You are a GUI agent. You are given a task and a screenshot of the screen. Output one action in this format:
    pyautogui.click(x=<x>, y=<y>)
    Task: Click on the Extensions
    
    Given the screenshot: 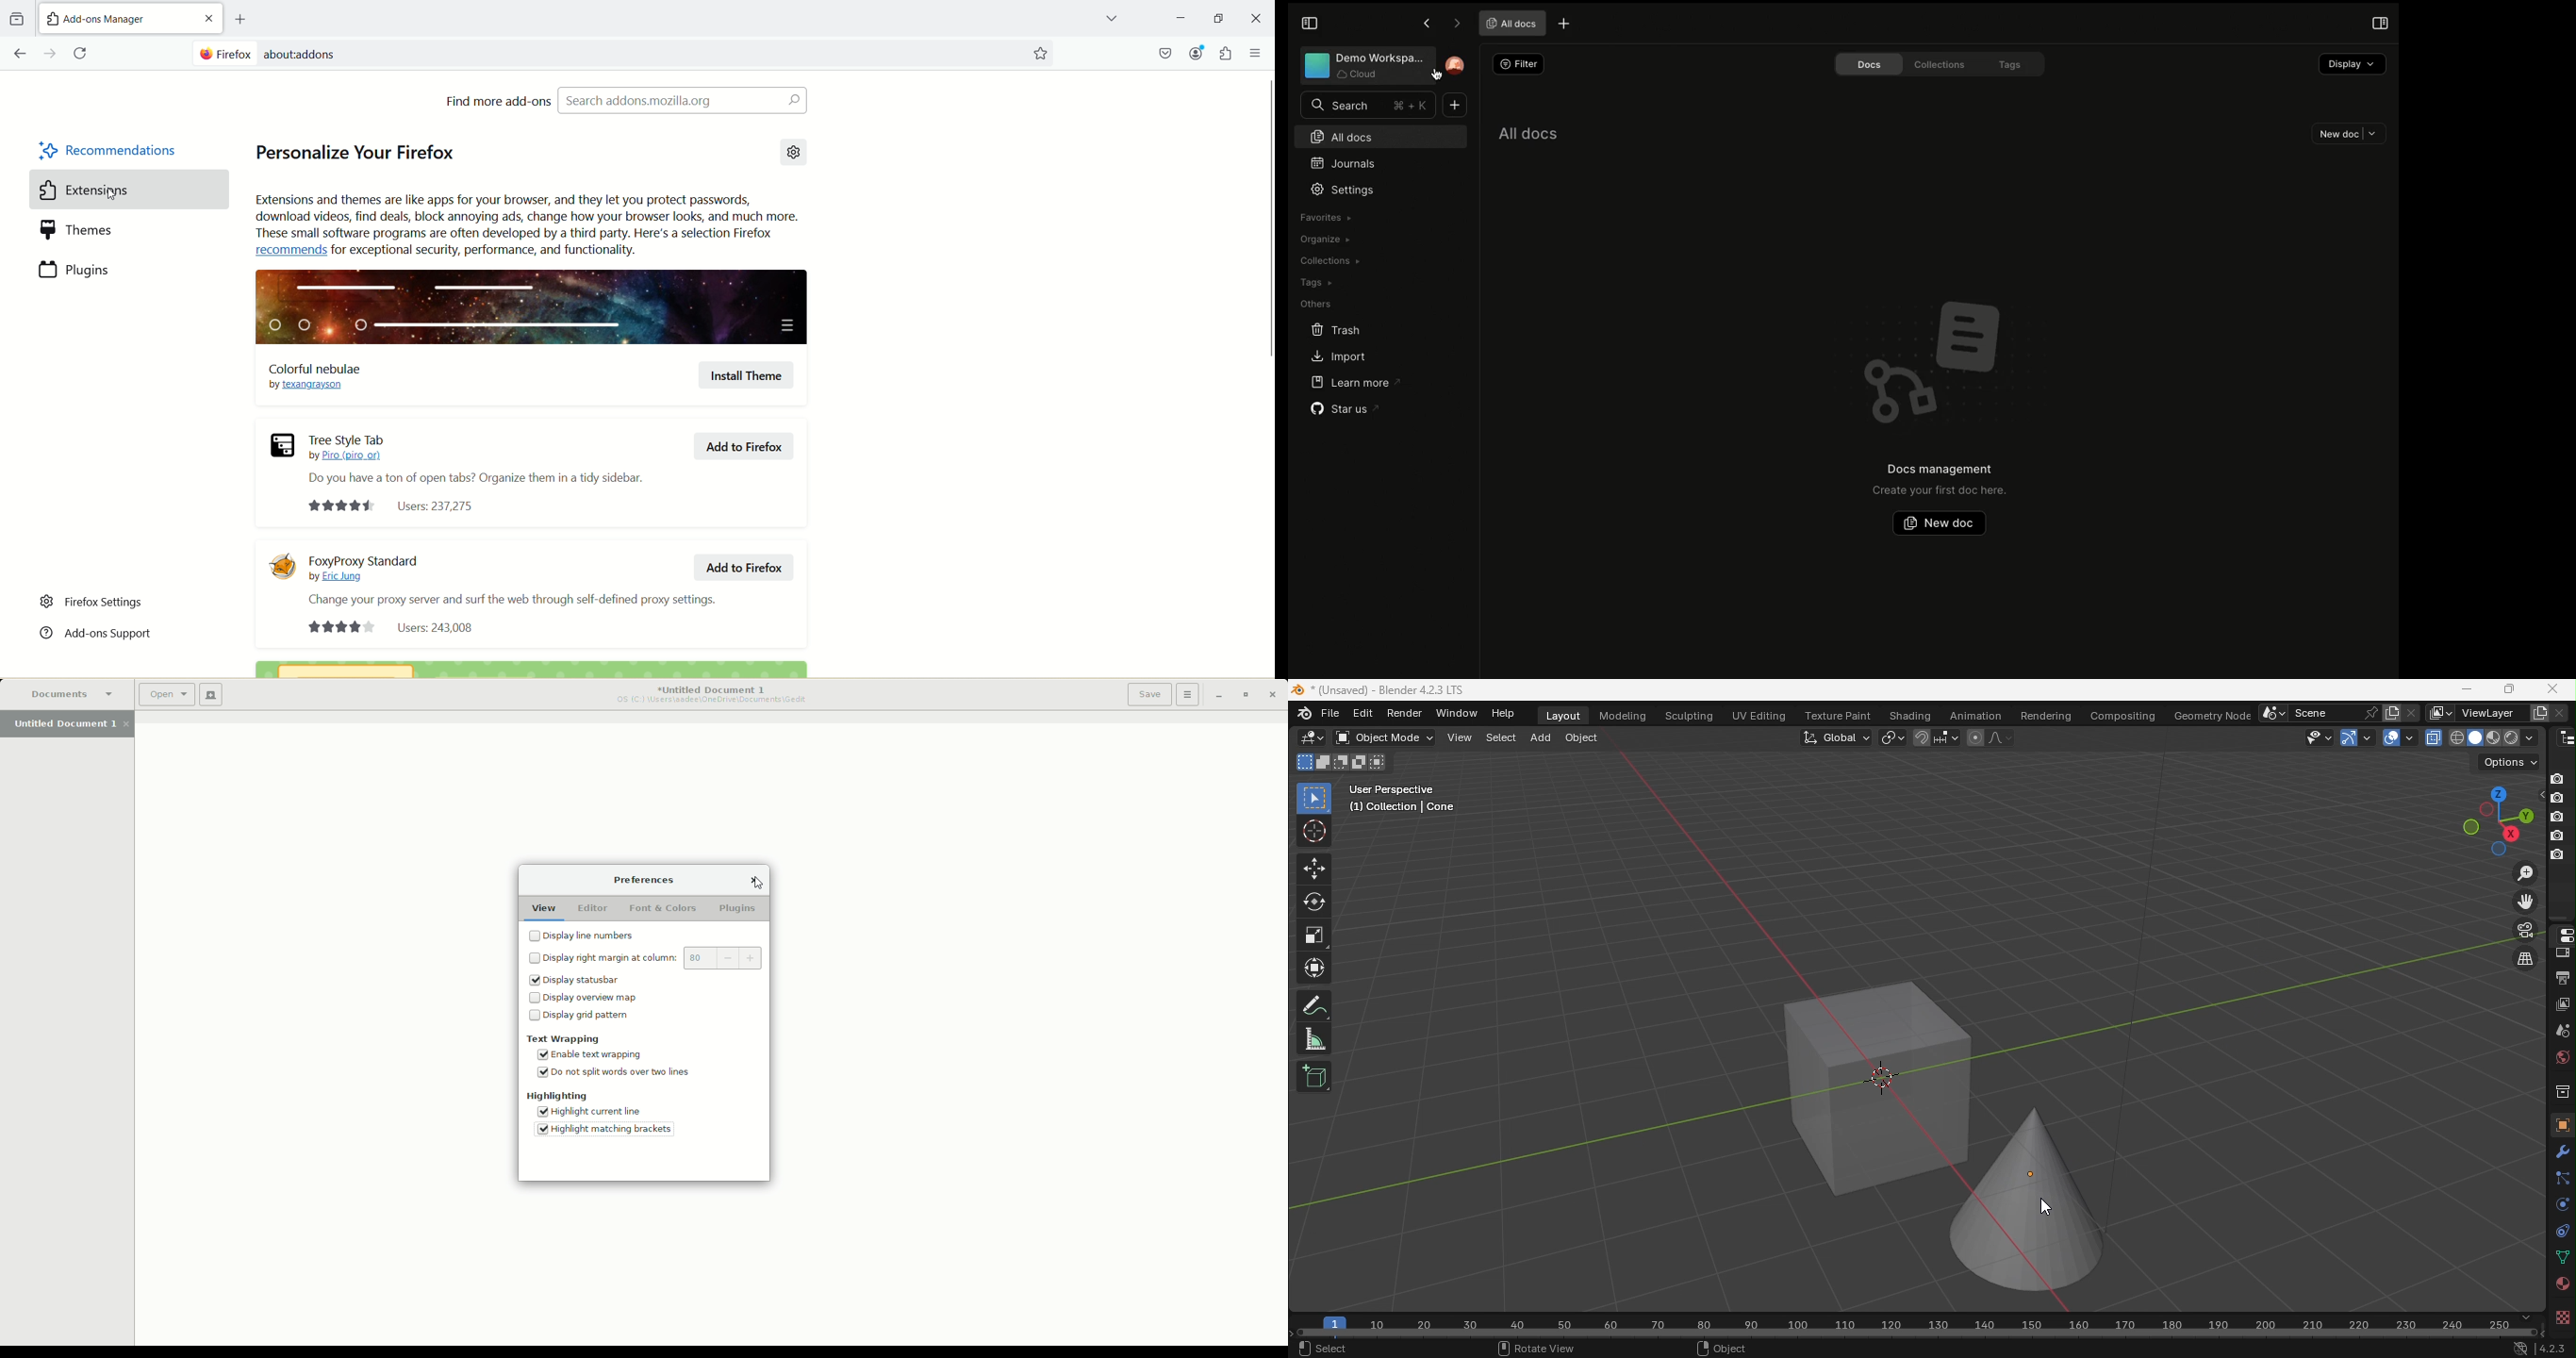 What is the action you would take?
    pyautogui.click(x=112, y=190)
    